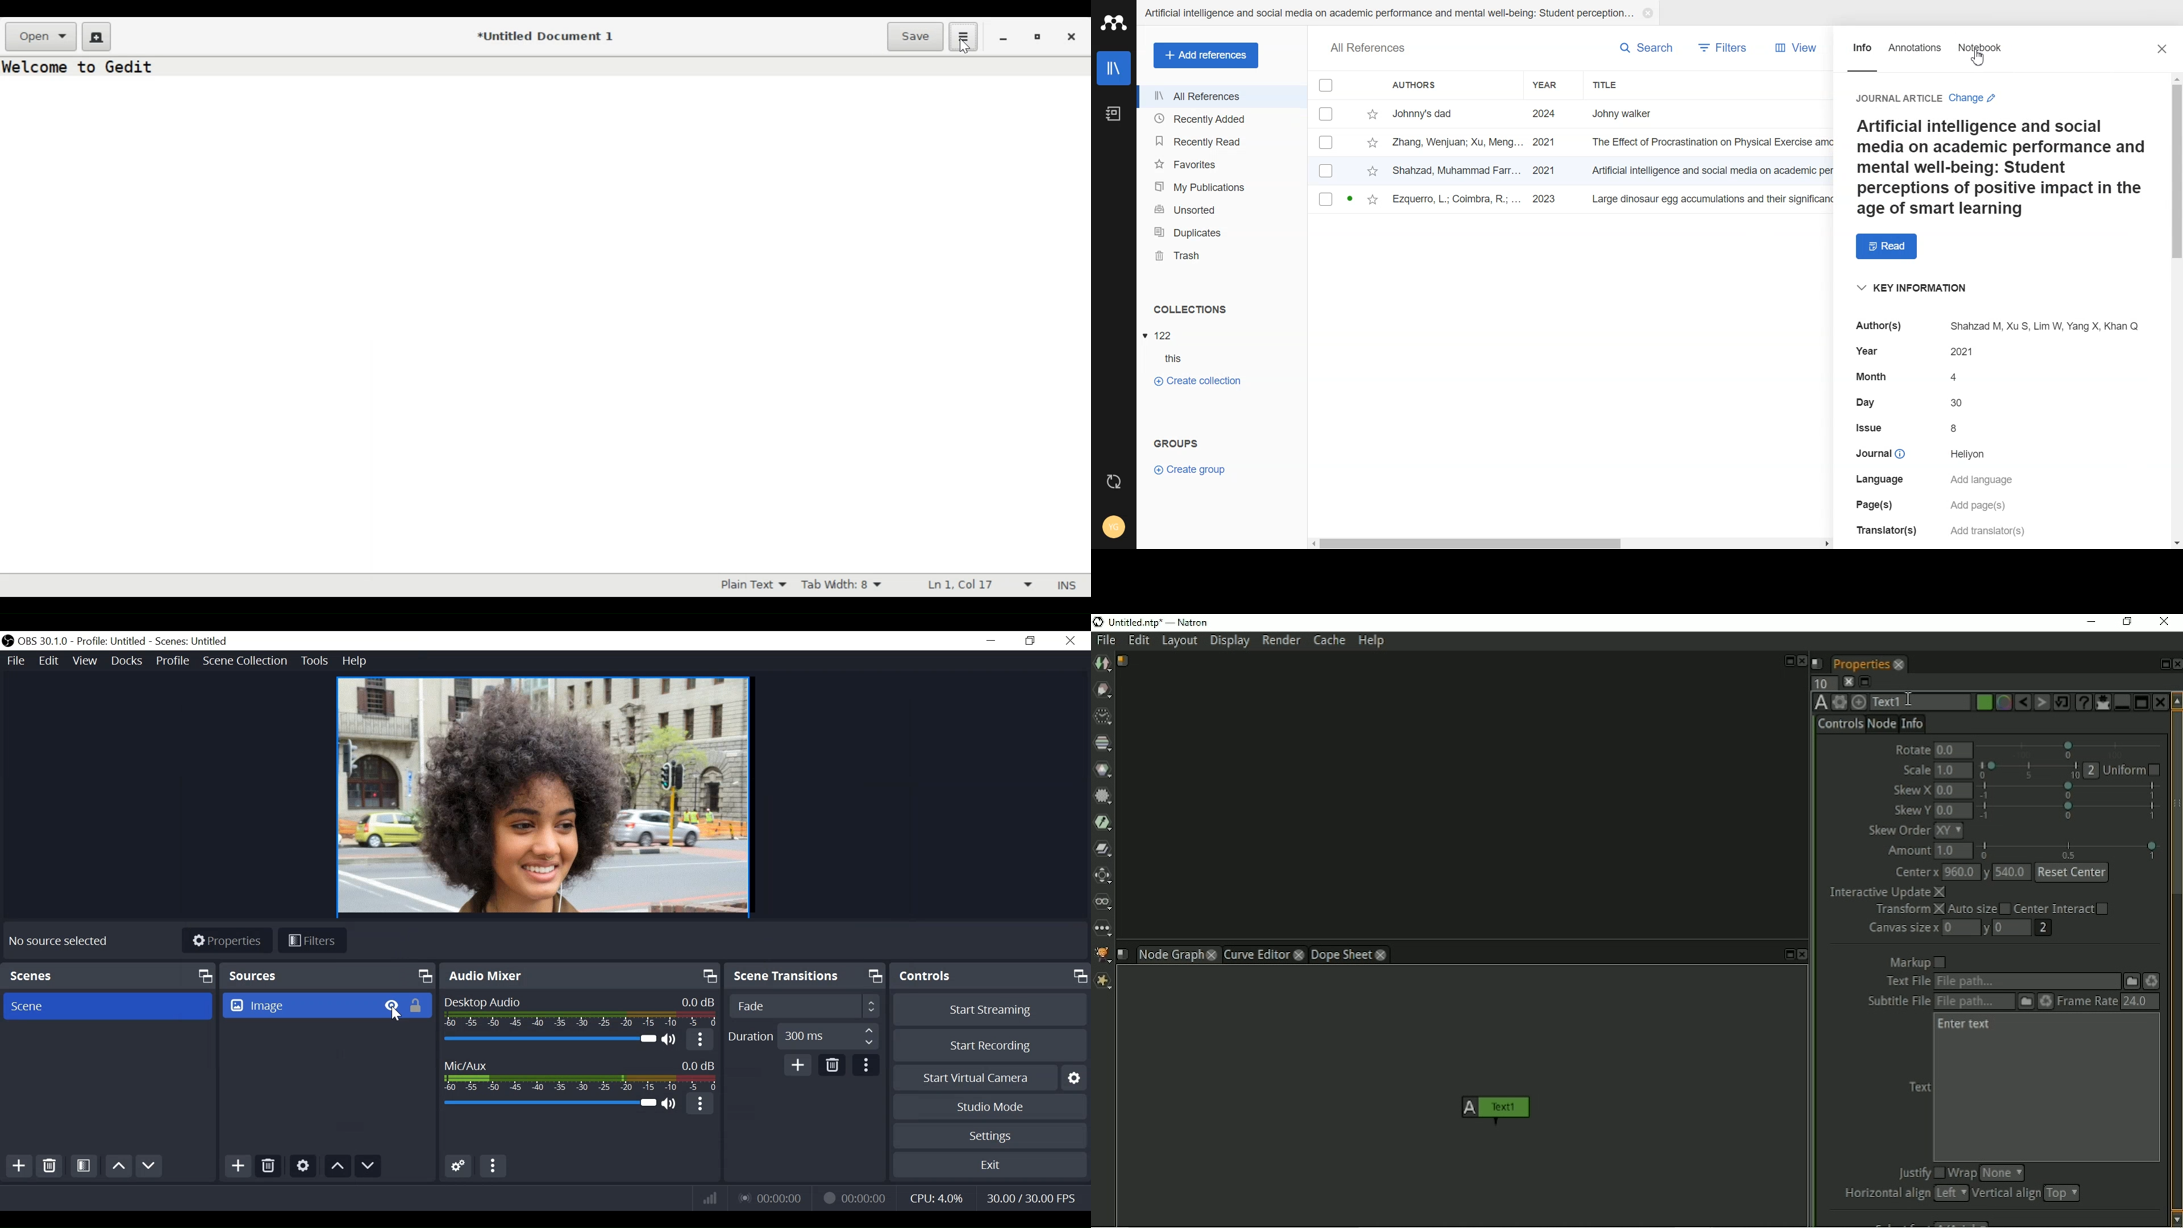 The image size is (2184, 1232). Describe the element at coordinates (1326, 170) in the screenshot. I see `Checkbox` at that location.